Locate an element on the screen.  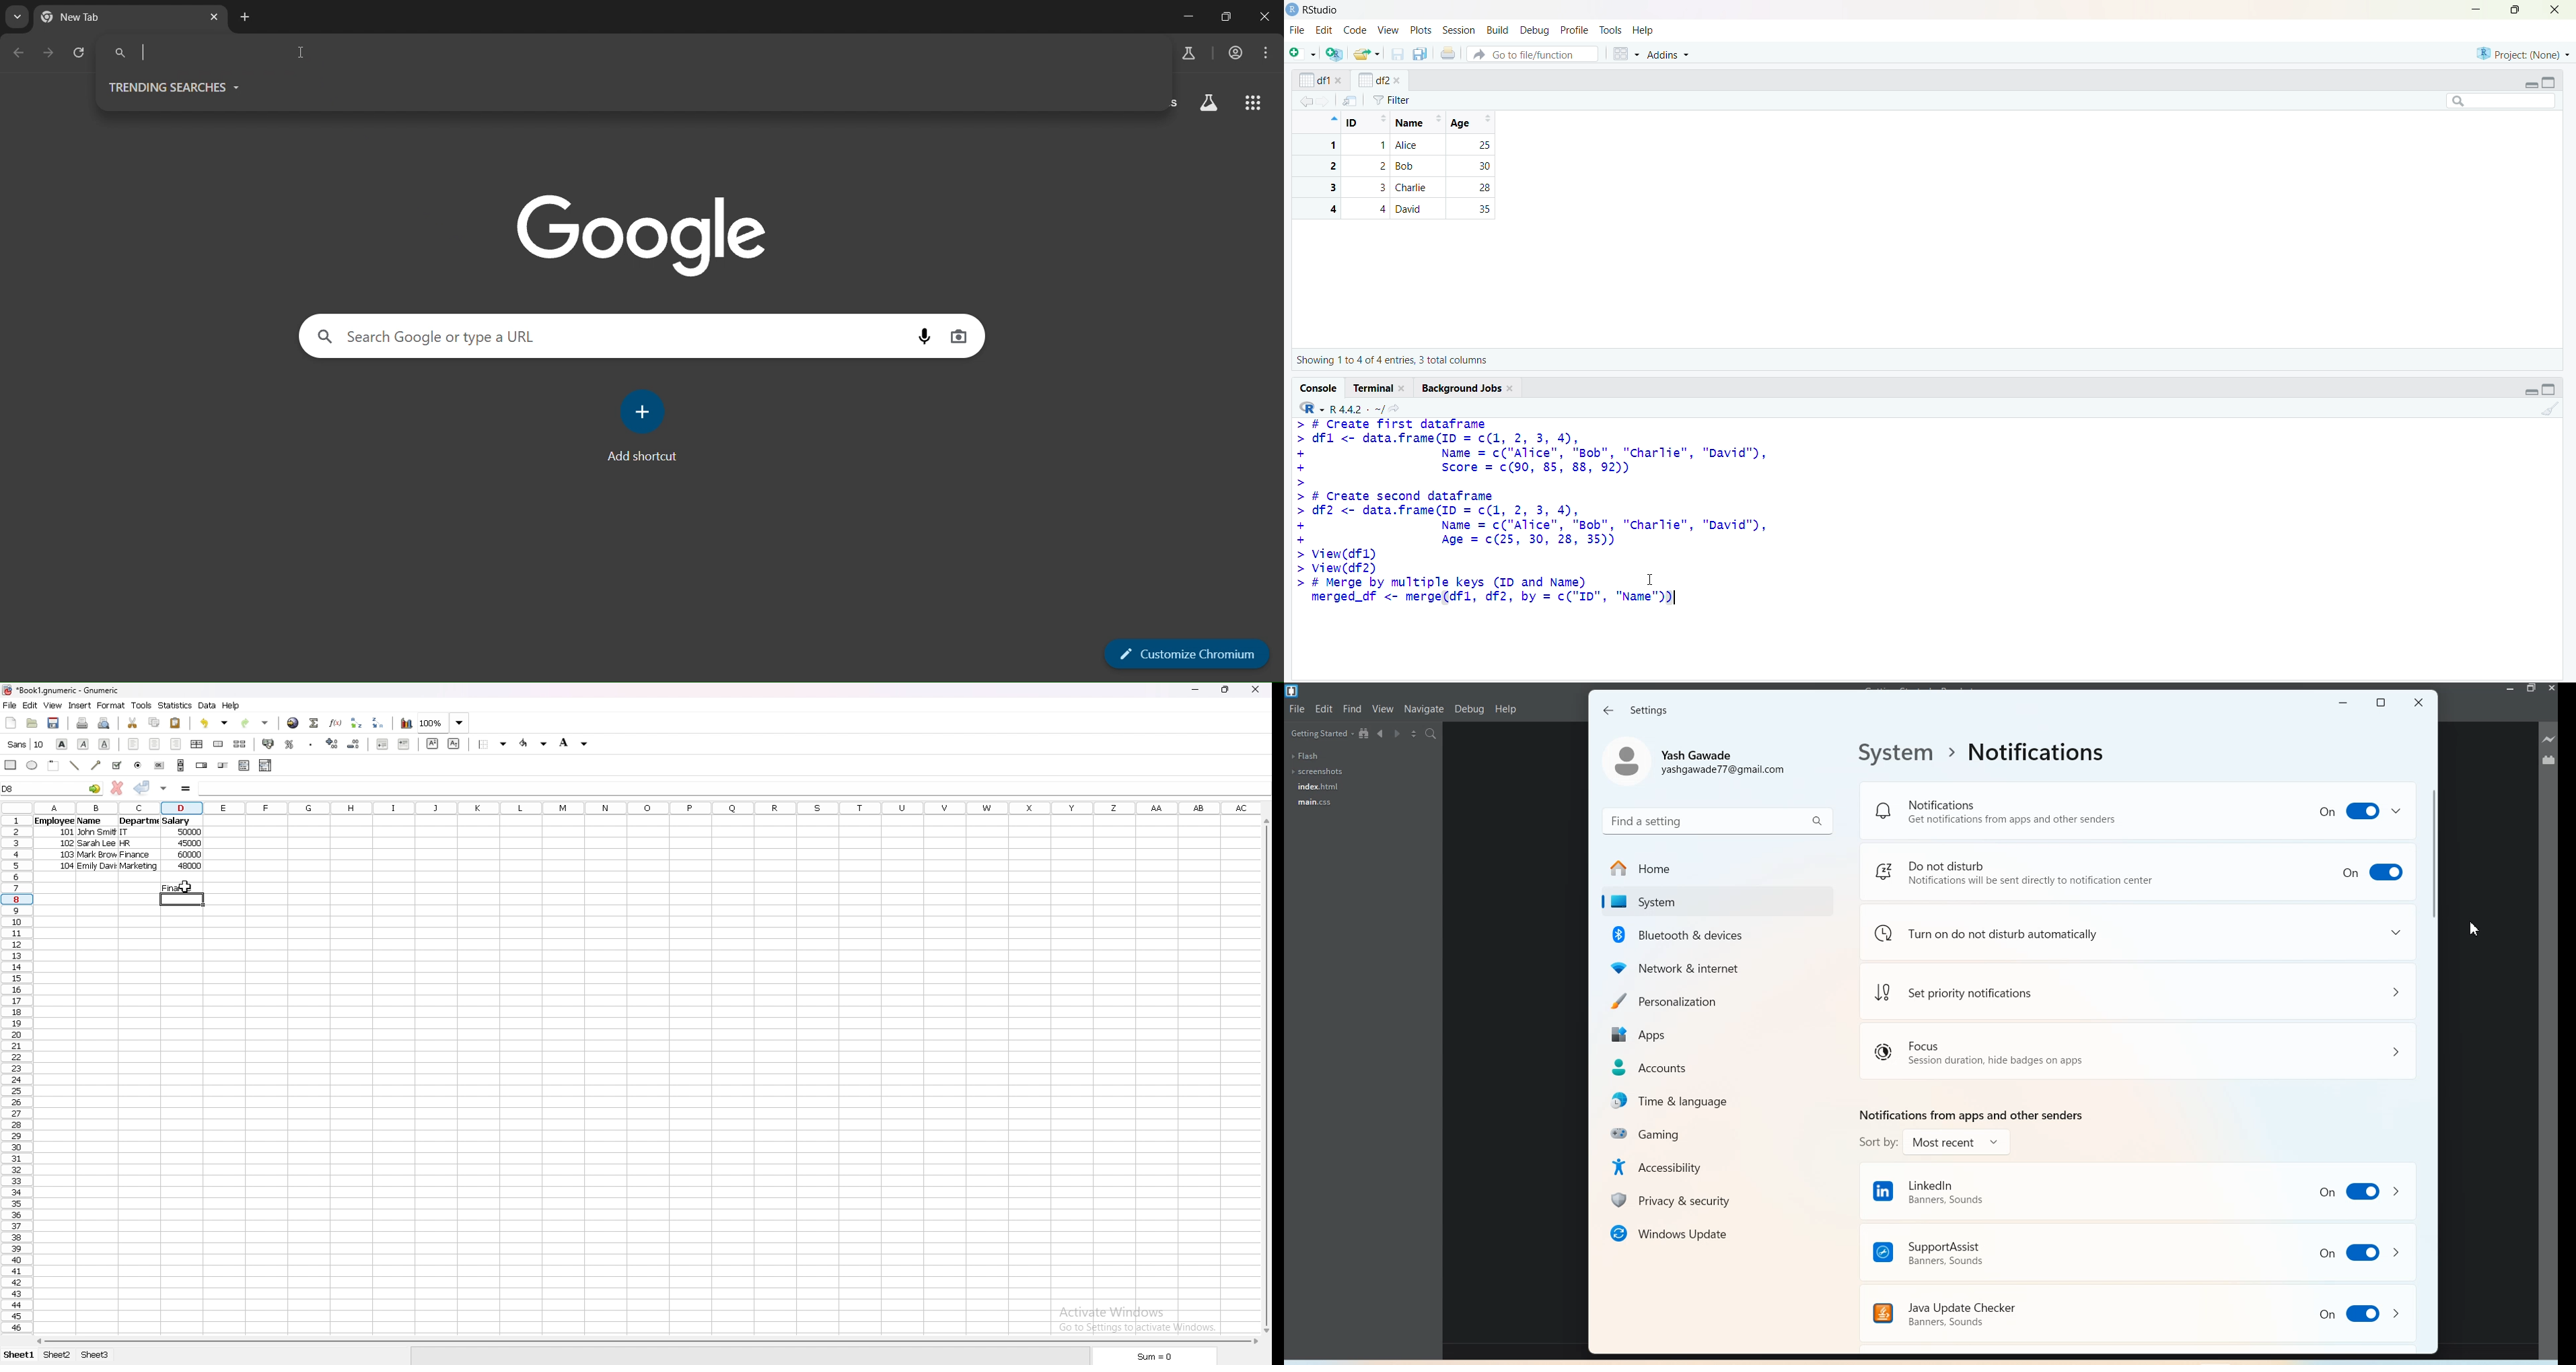
voice search is located at coordinates (923, 337).